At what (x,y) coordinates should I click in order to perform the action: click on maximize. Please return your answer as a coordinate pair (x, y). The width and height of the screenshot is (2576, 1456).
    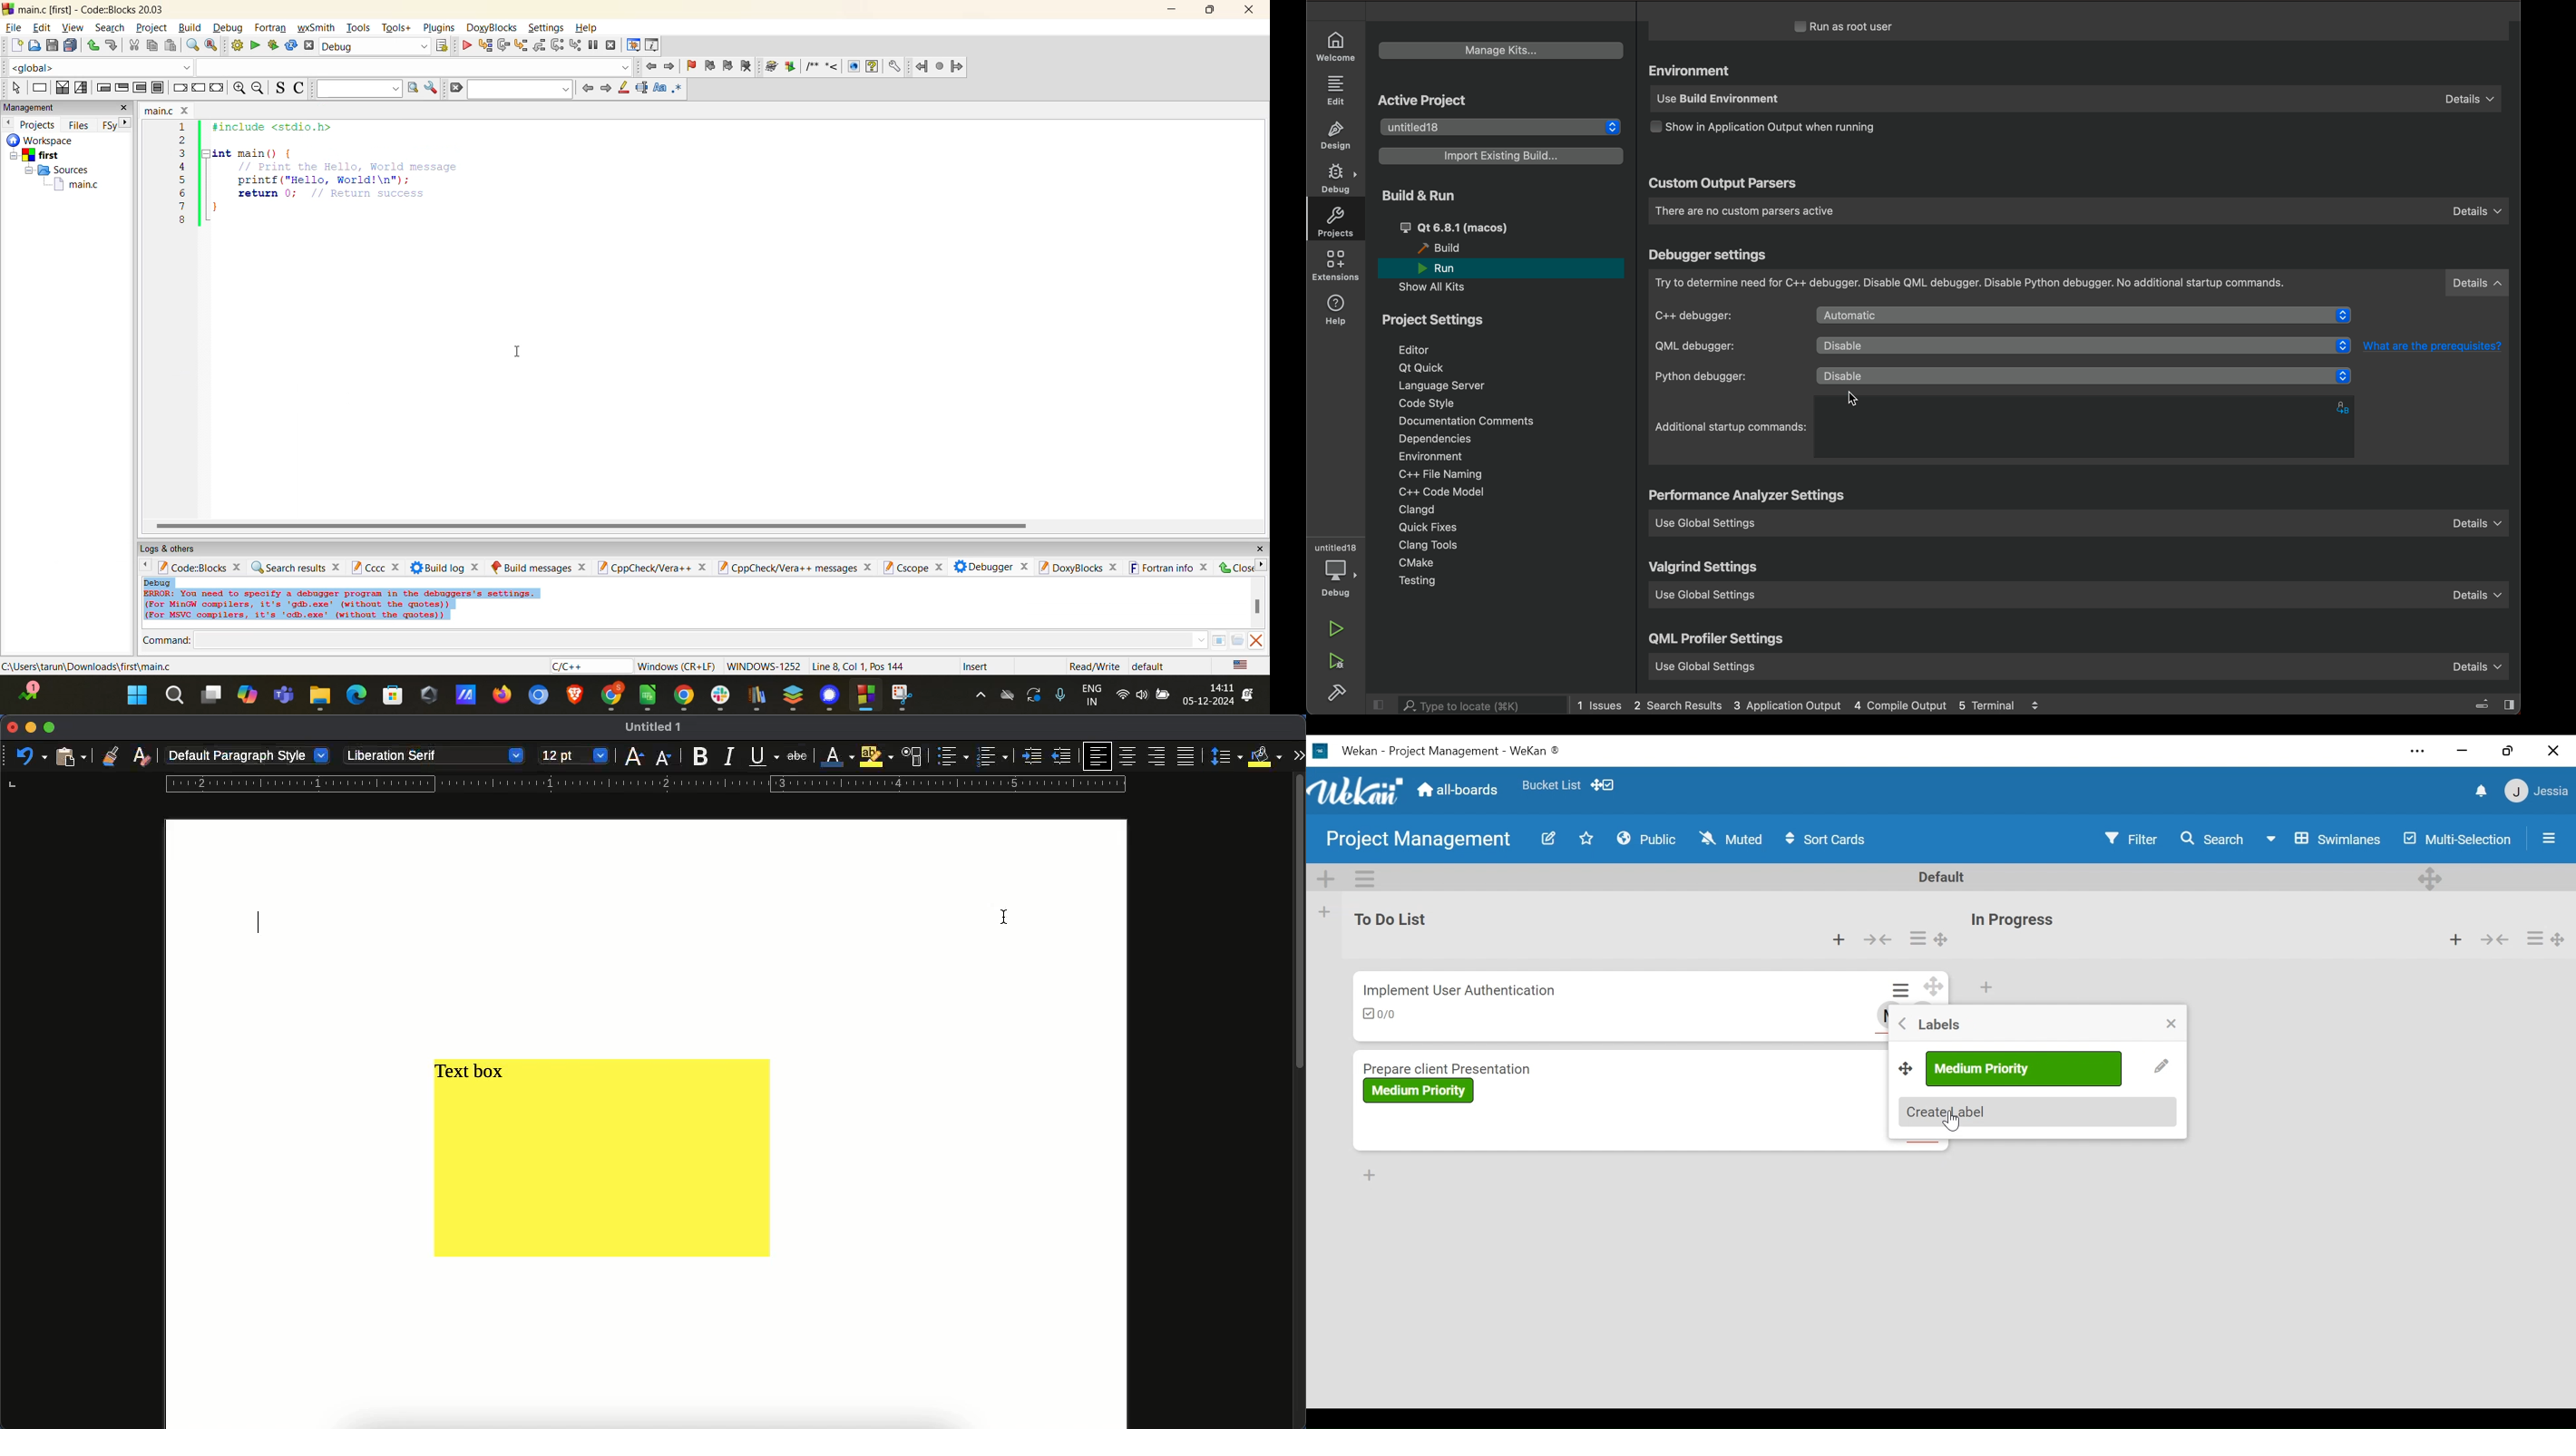
    Looking at the image, I should click on (1214, 11).